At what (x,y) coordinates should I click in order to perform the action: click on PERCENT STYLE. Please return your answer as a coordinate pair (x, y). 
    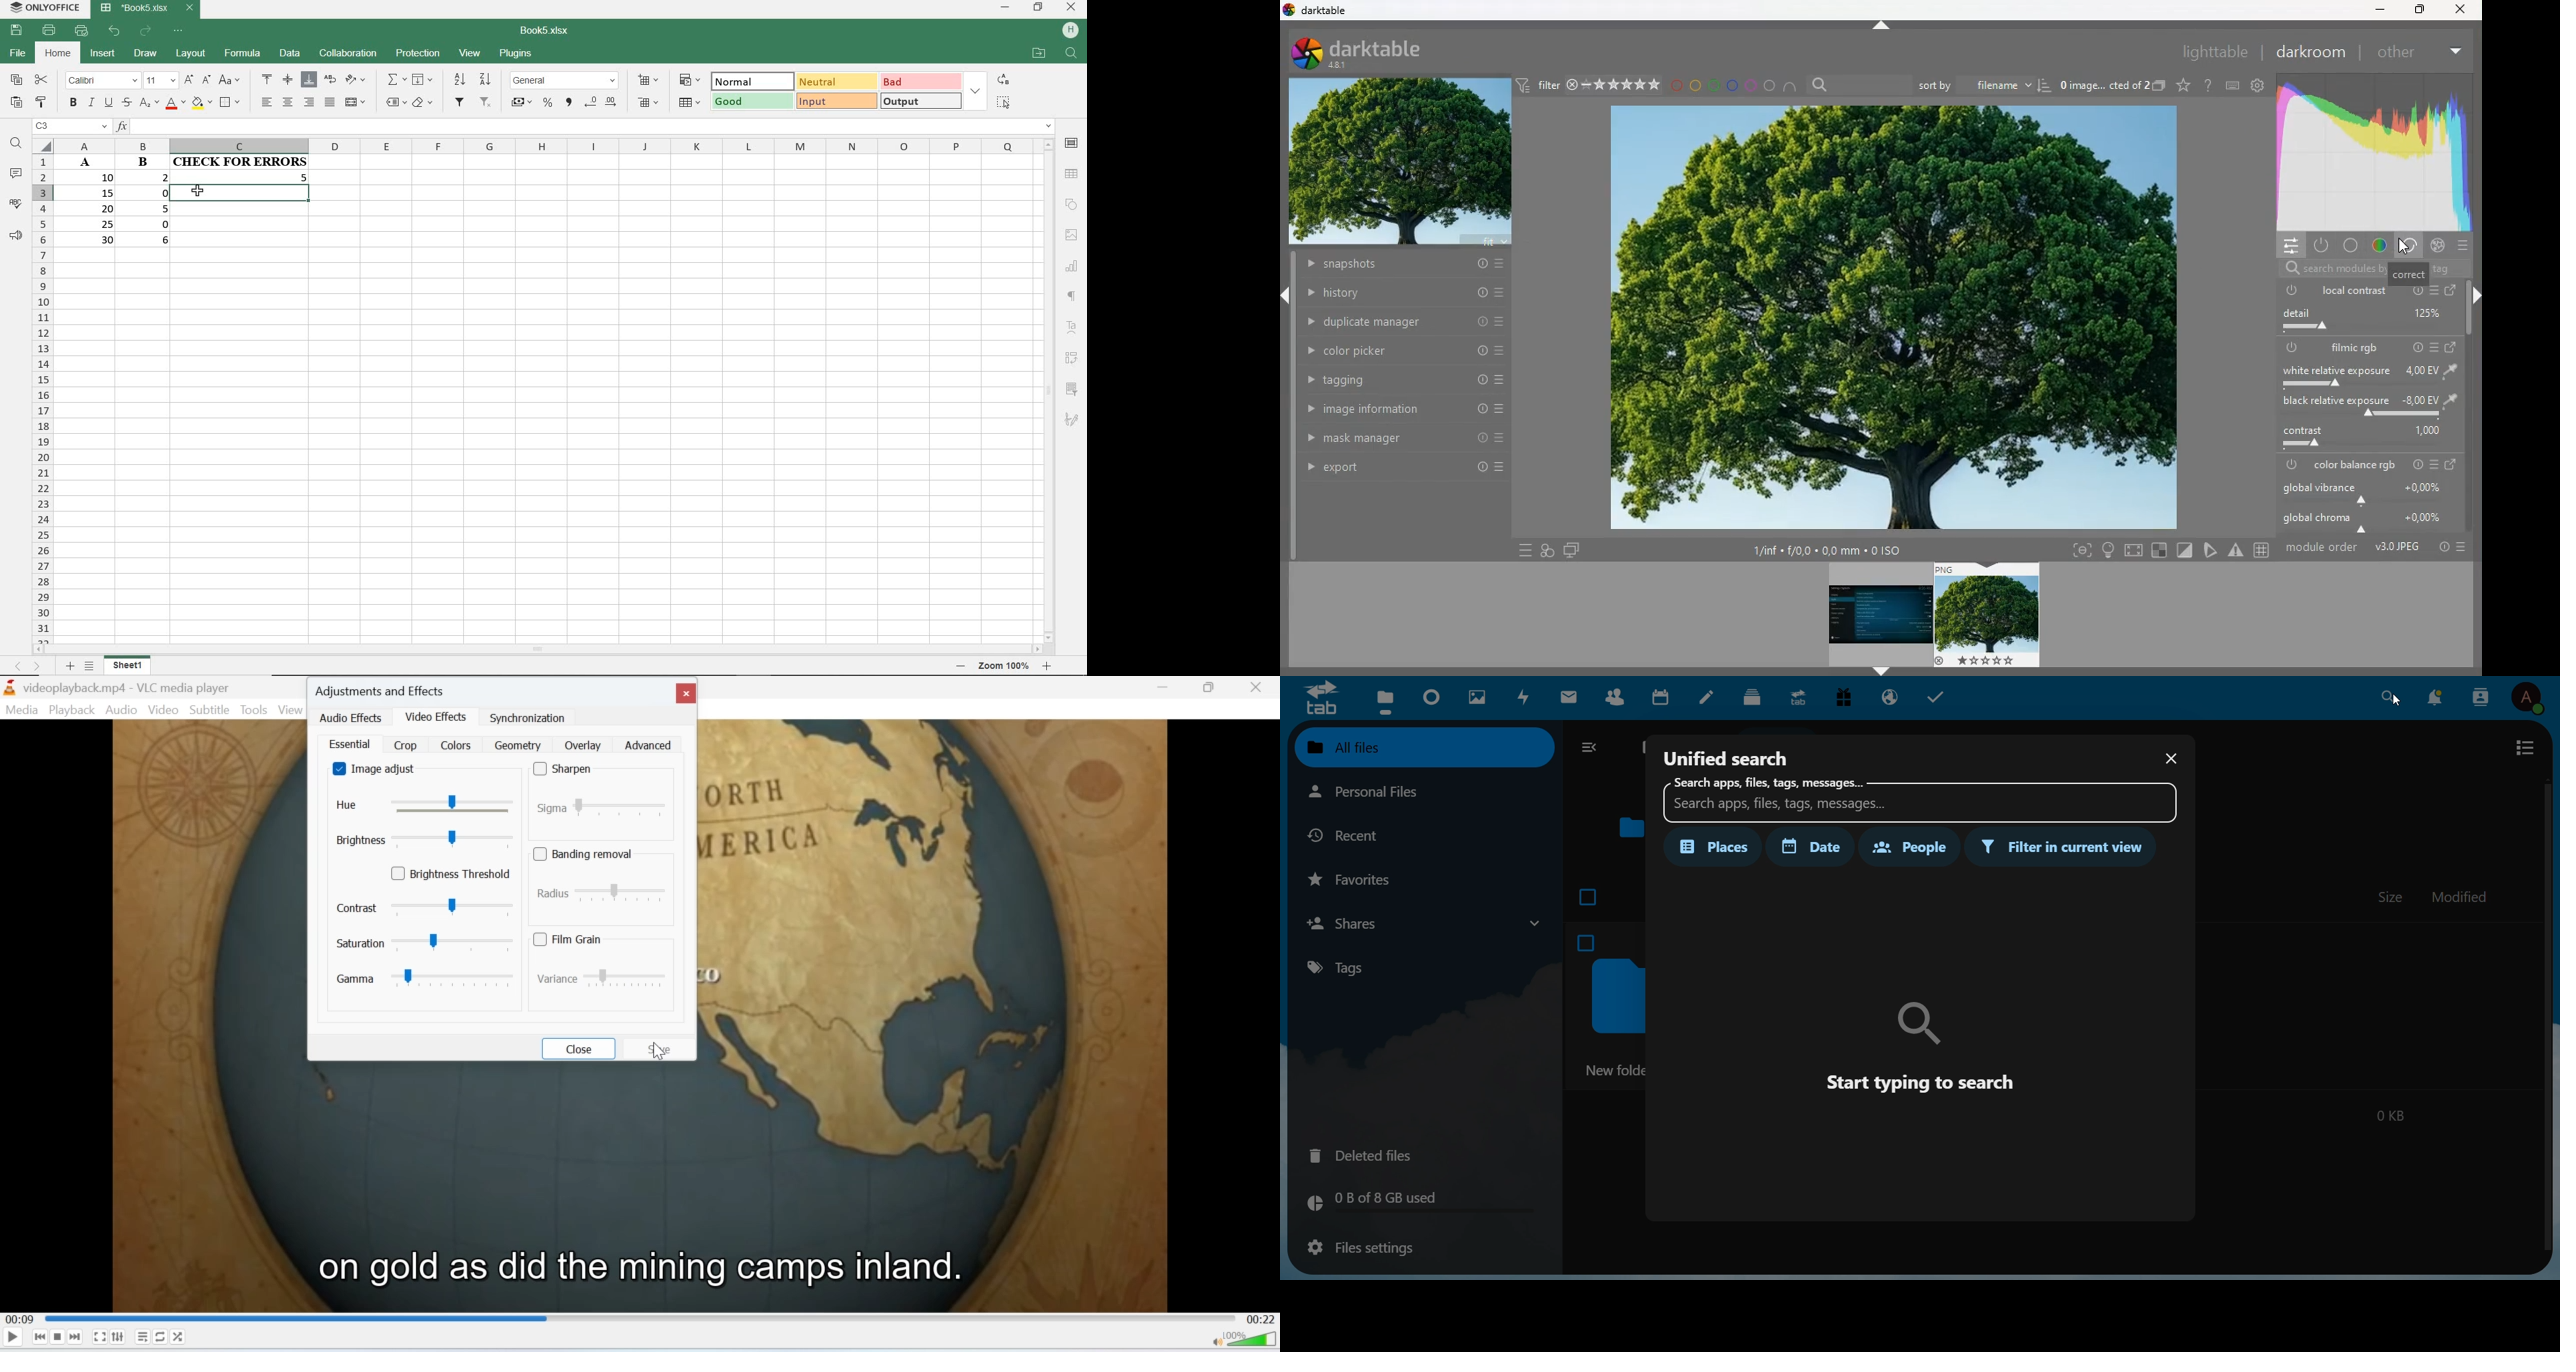
    Looking at the image, I should click on (549, 103).